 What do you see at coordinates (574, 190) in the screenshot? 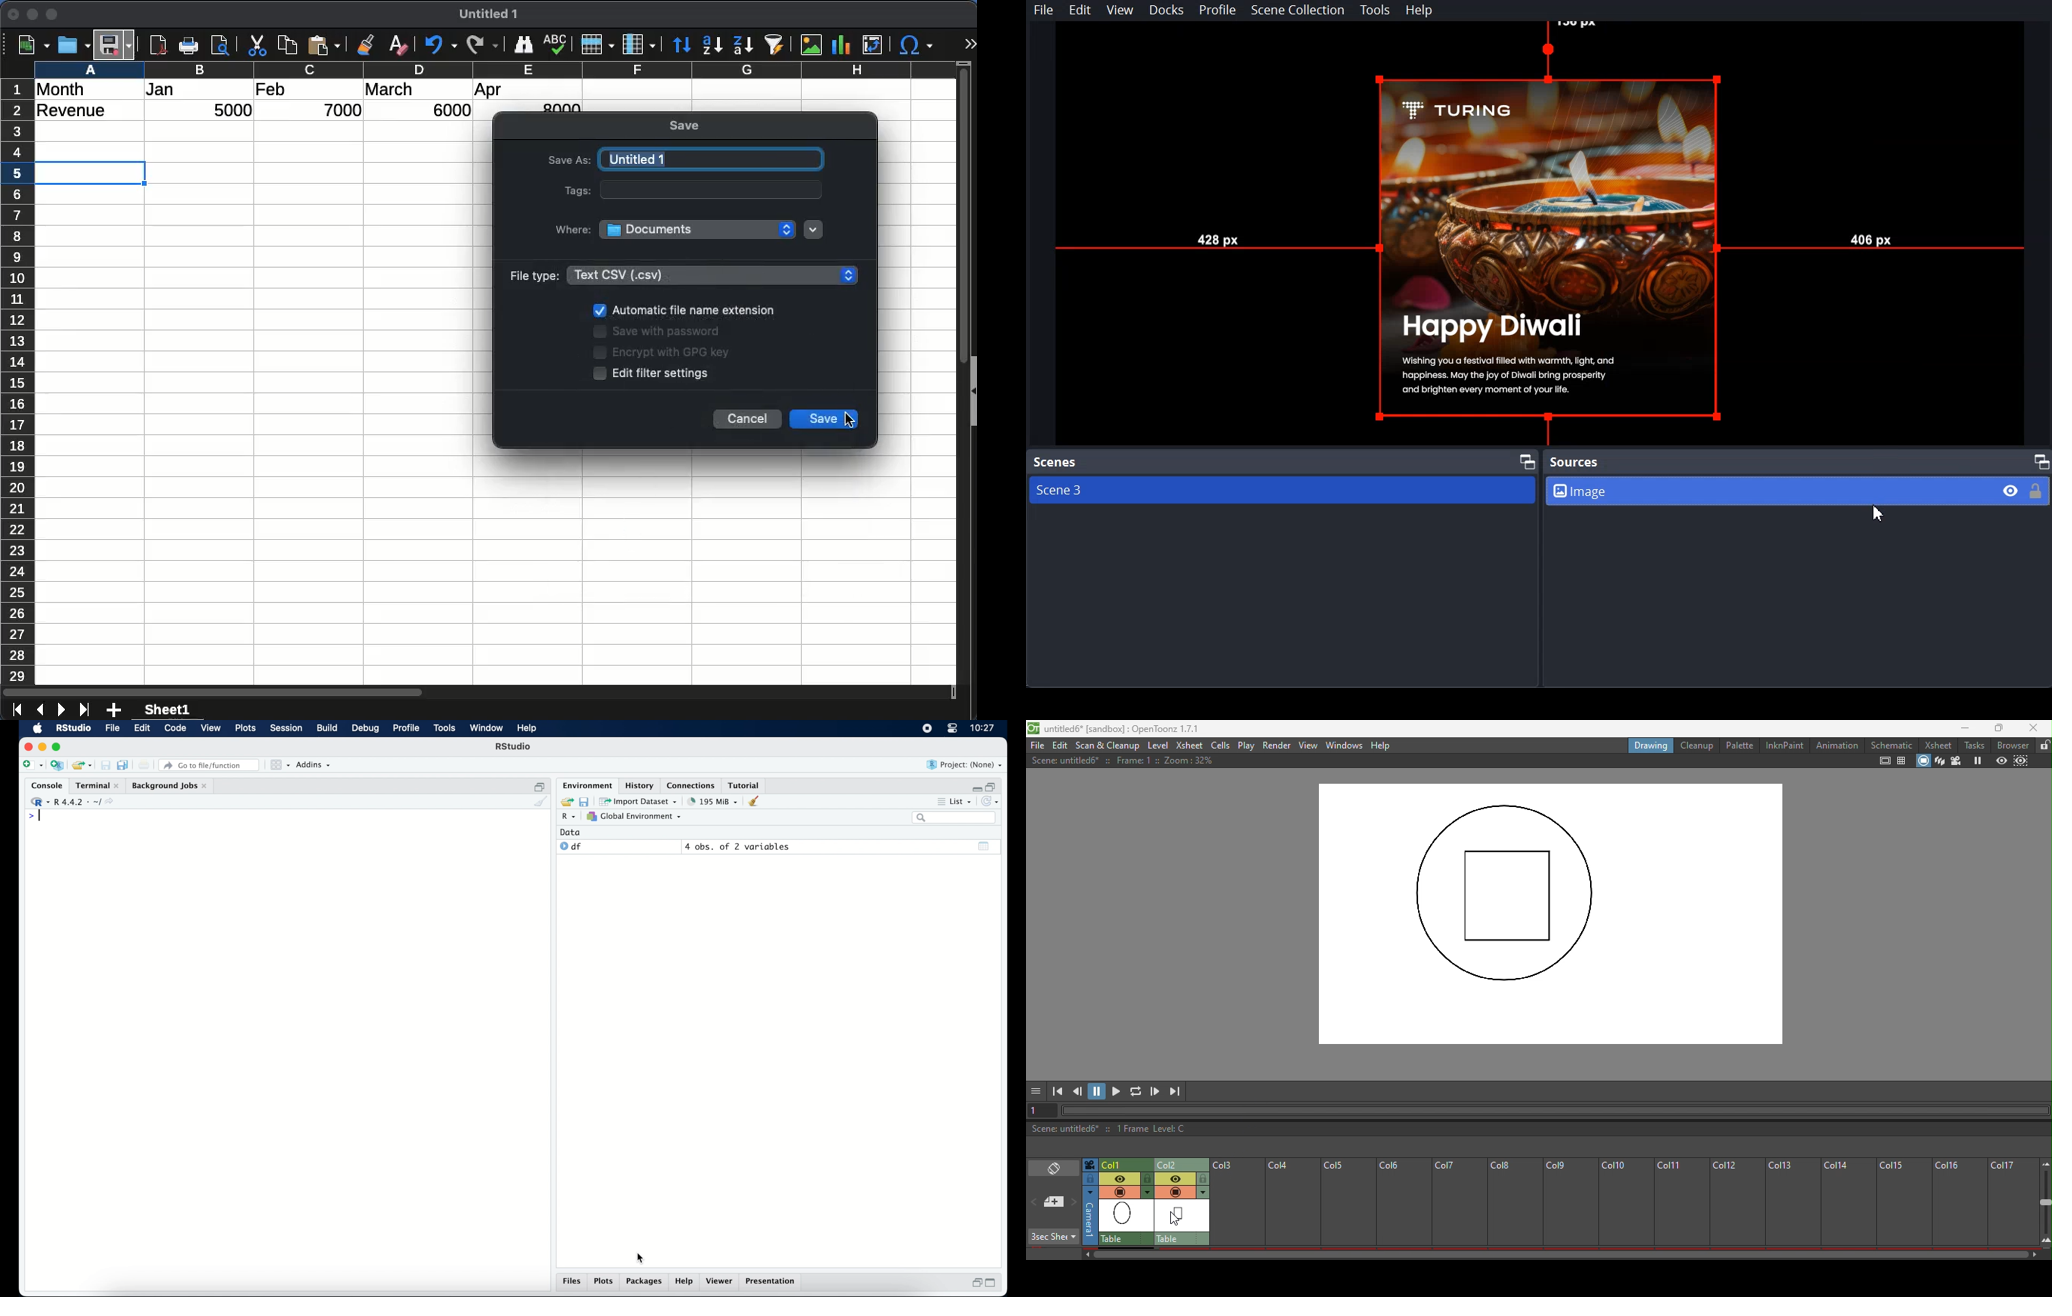
I see `tags` at bounding box center [574, 190].